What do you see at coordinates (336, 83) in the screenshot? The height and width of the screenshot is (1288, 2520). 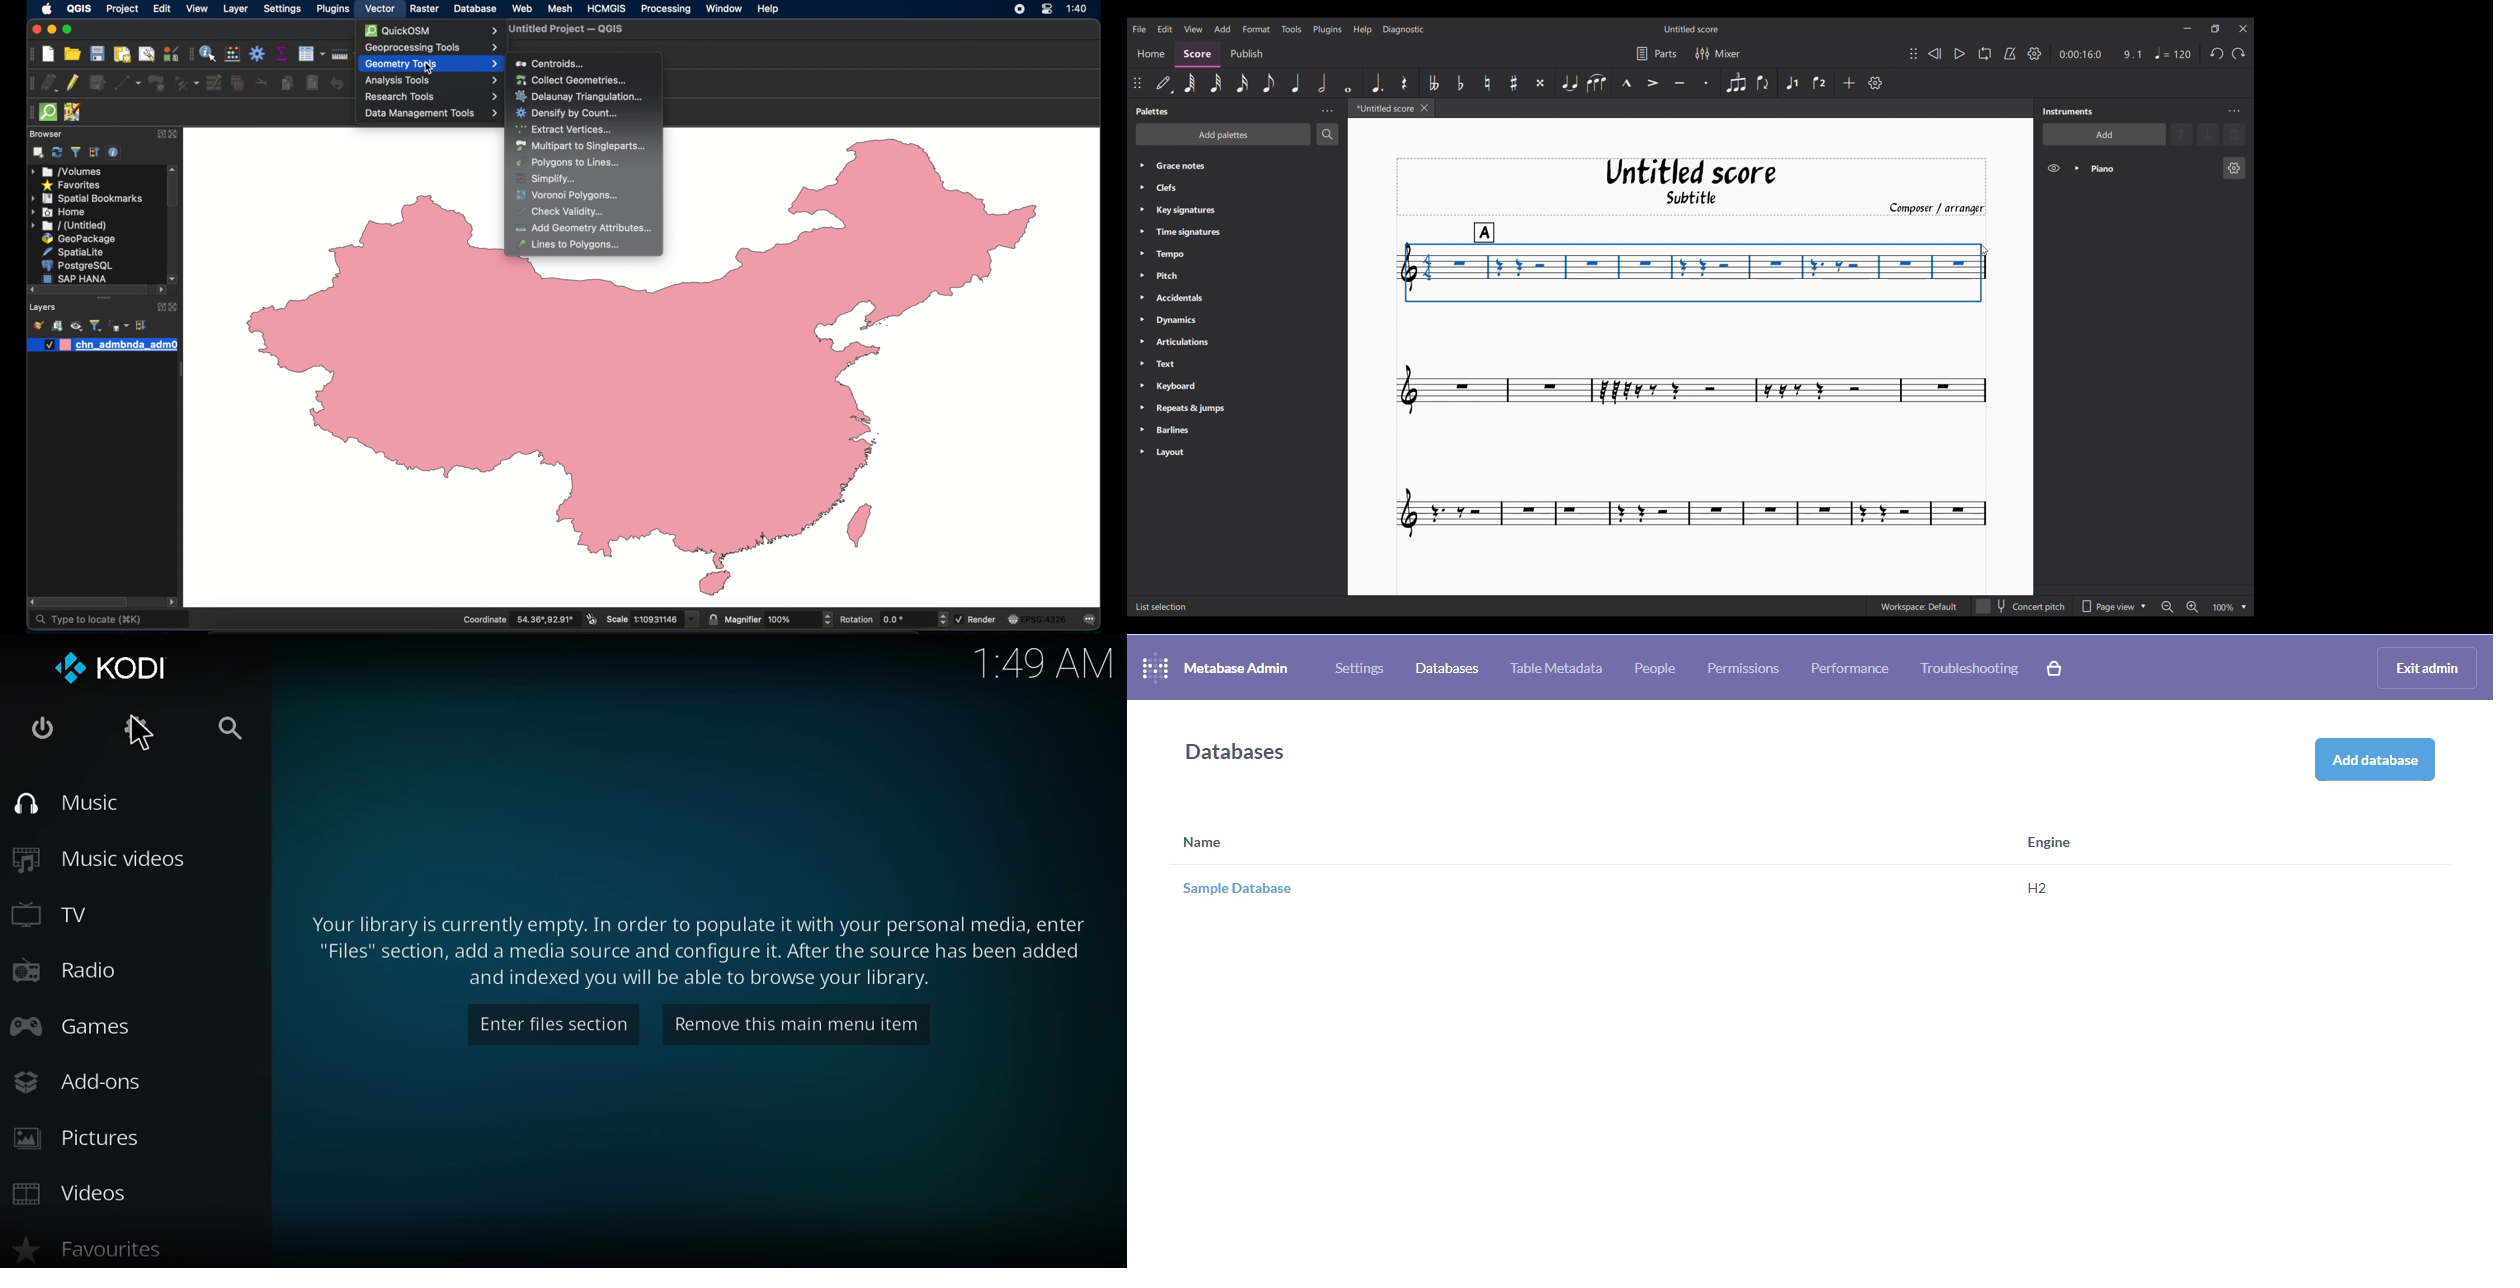 I see `undo` at bounding box center [336, 83].